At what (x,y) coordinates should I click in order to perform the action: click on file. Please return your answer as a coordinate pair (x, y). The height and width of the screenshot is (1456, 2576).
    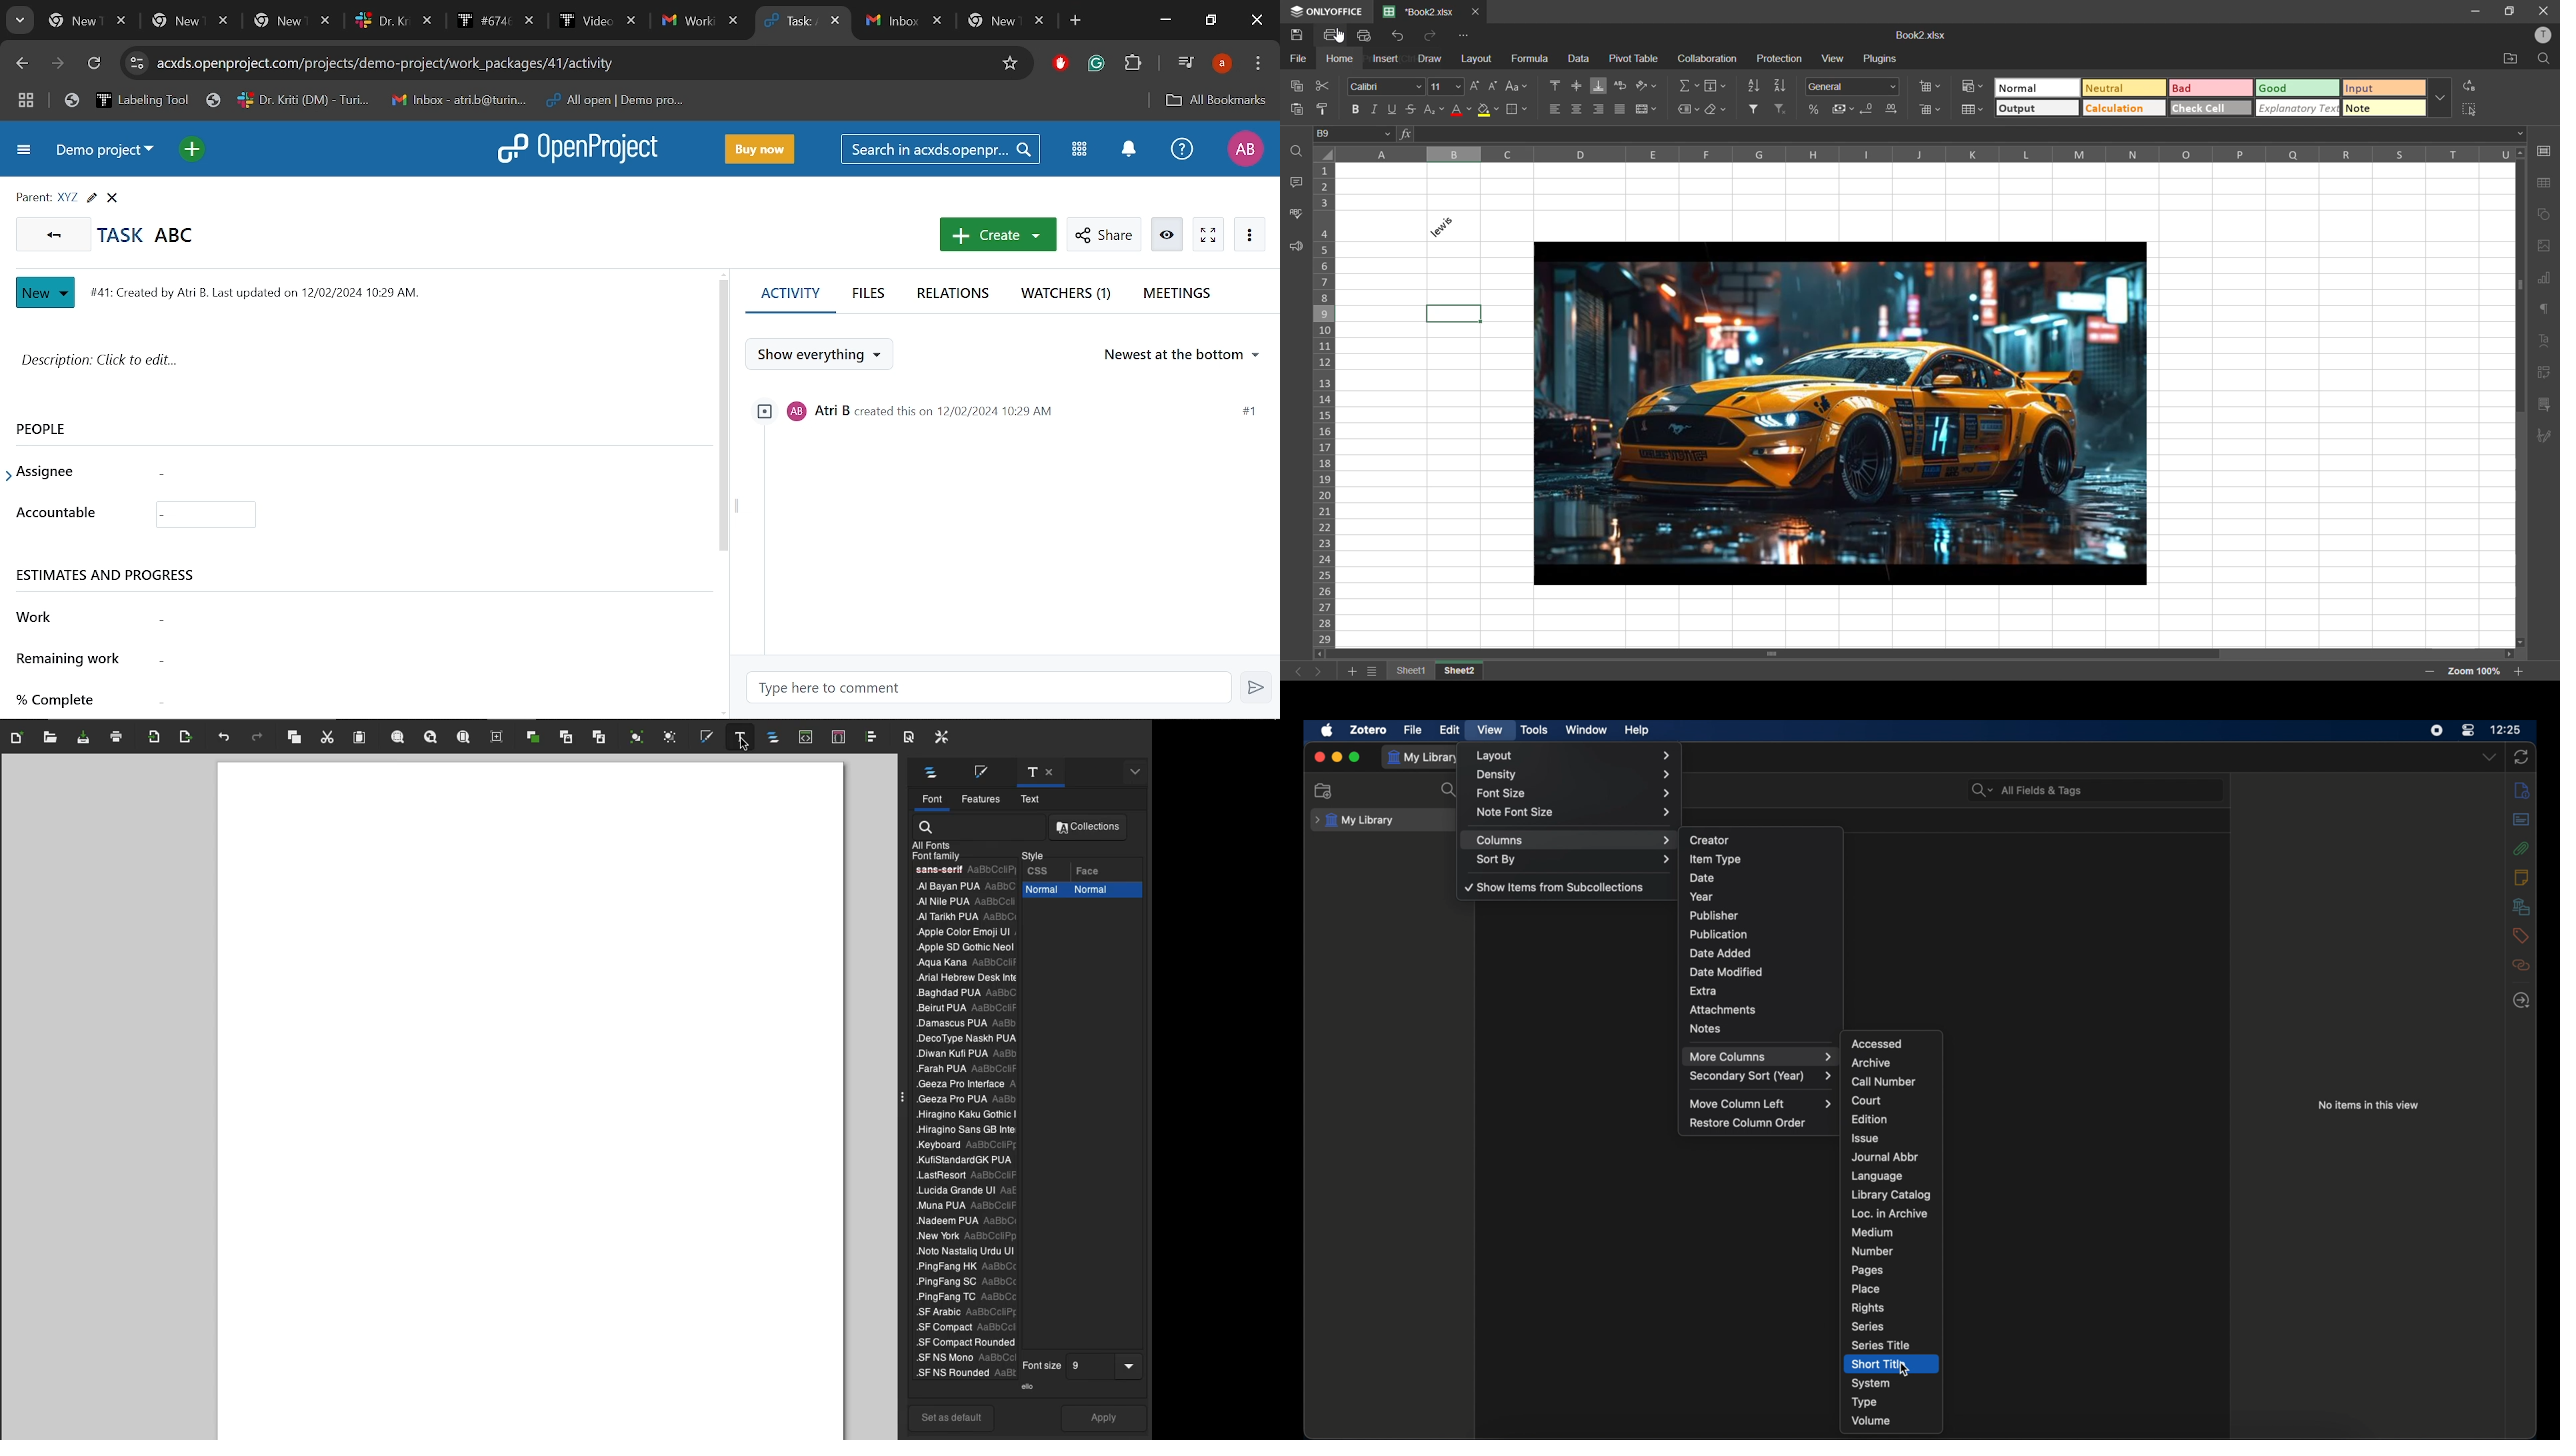
    Looking at the image, I should click on (1413, 729).